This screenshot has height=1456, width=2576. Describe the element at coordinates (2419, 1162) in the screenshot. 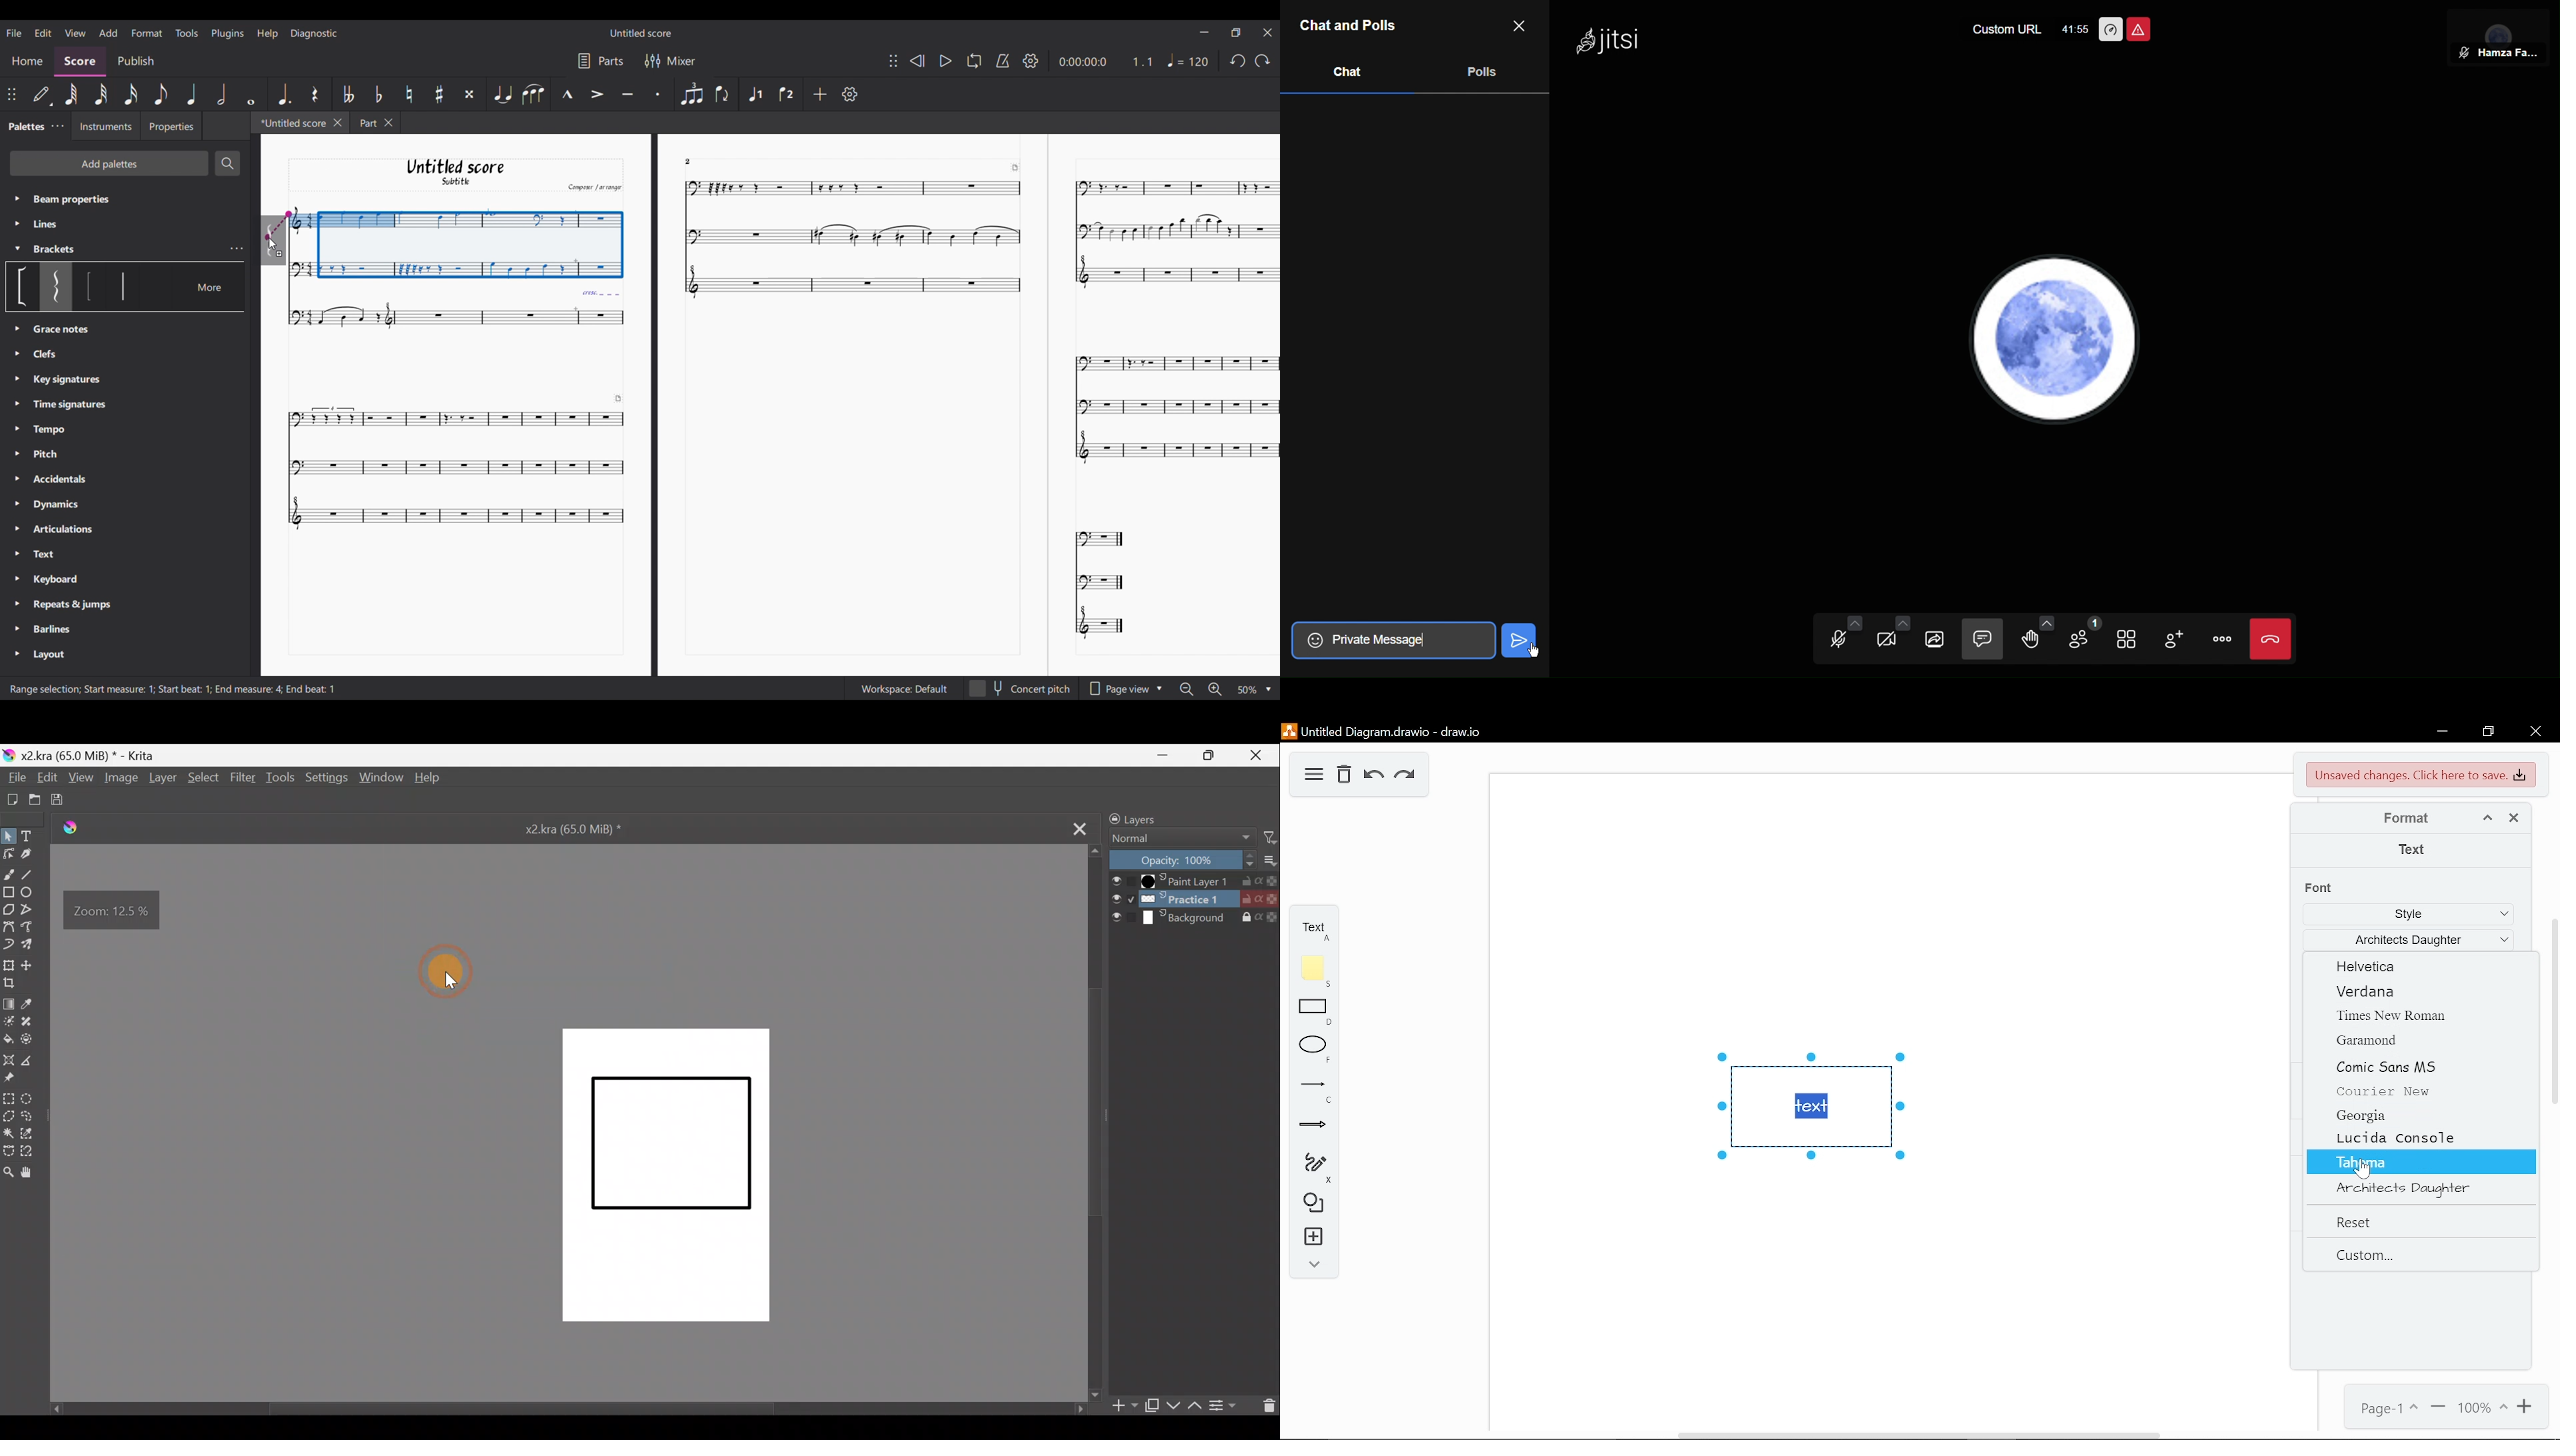

I see `tahma` at that location.